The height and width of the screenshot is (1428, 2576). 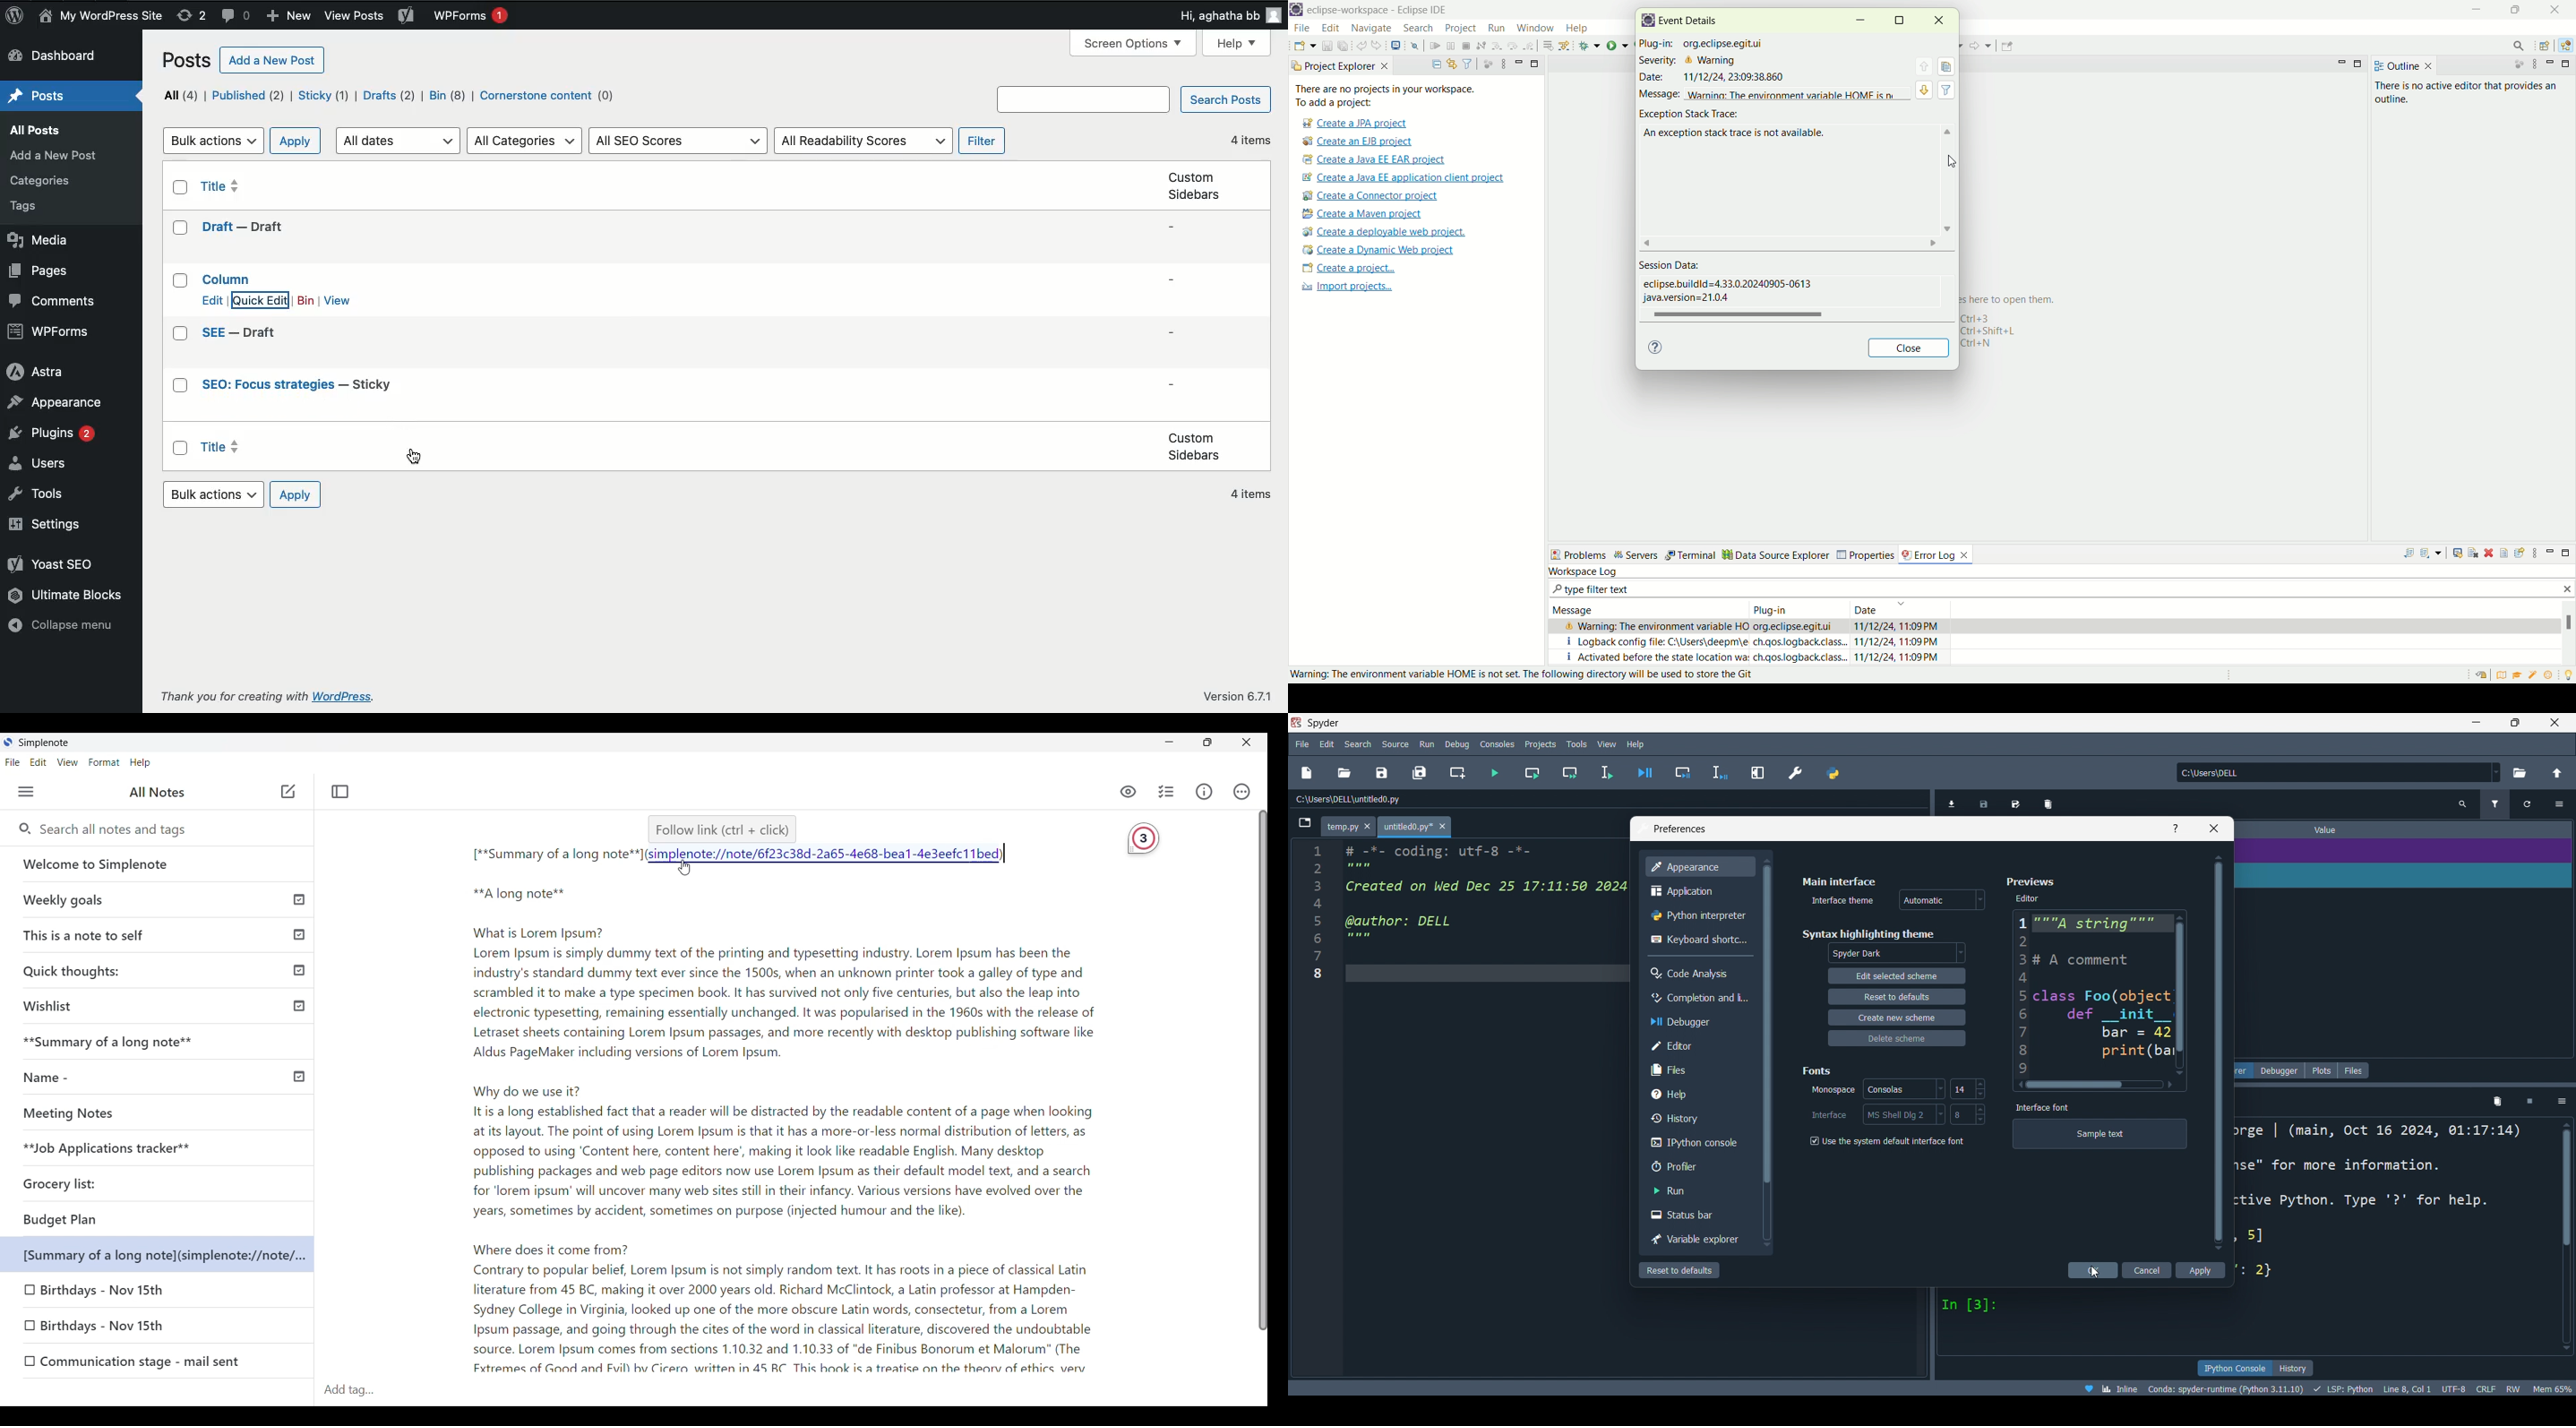 What do you see at coordinates (1384, 773) in the screenshot?
I see `save` at bounding box center [1384, 773].